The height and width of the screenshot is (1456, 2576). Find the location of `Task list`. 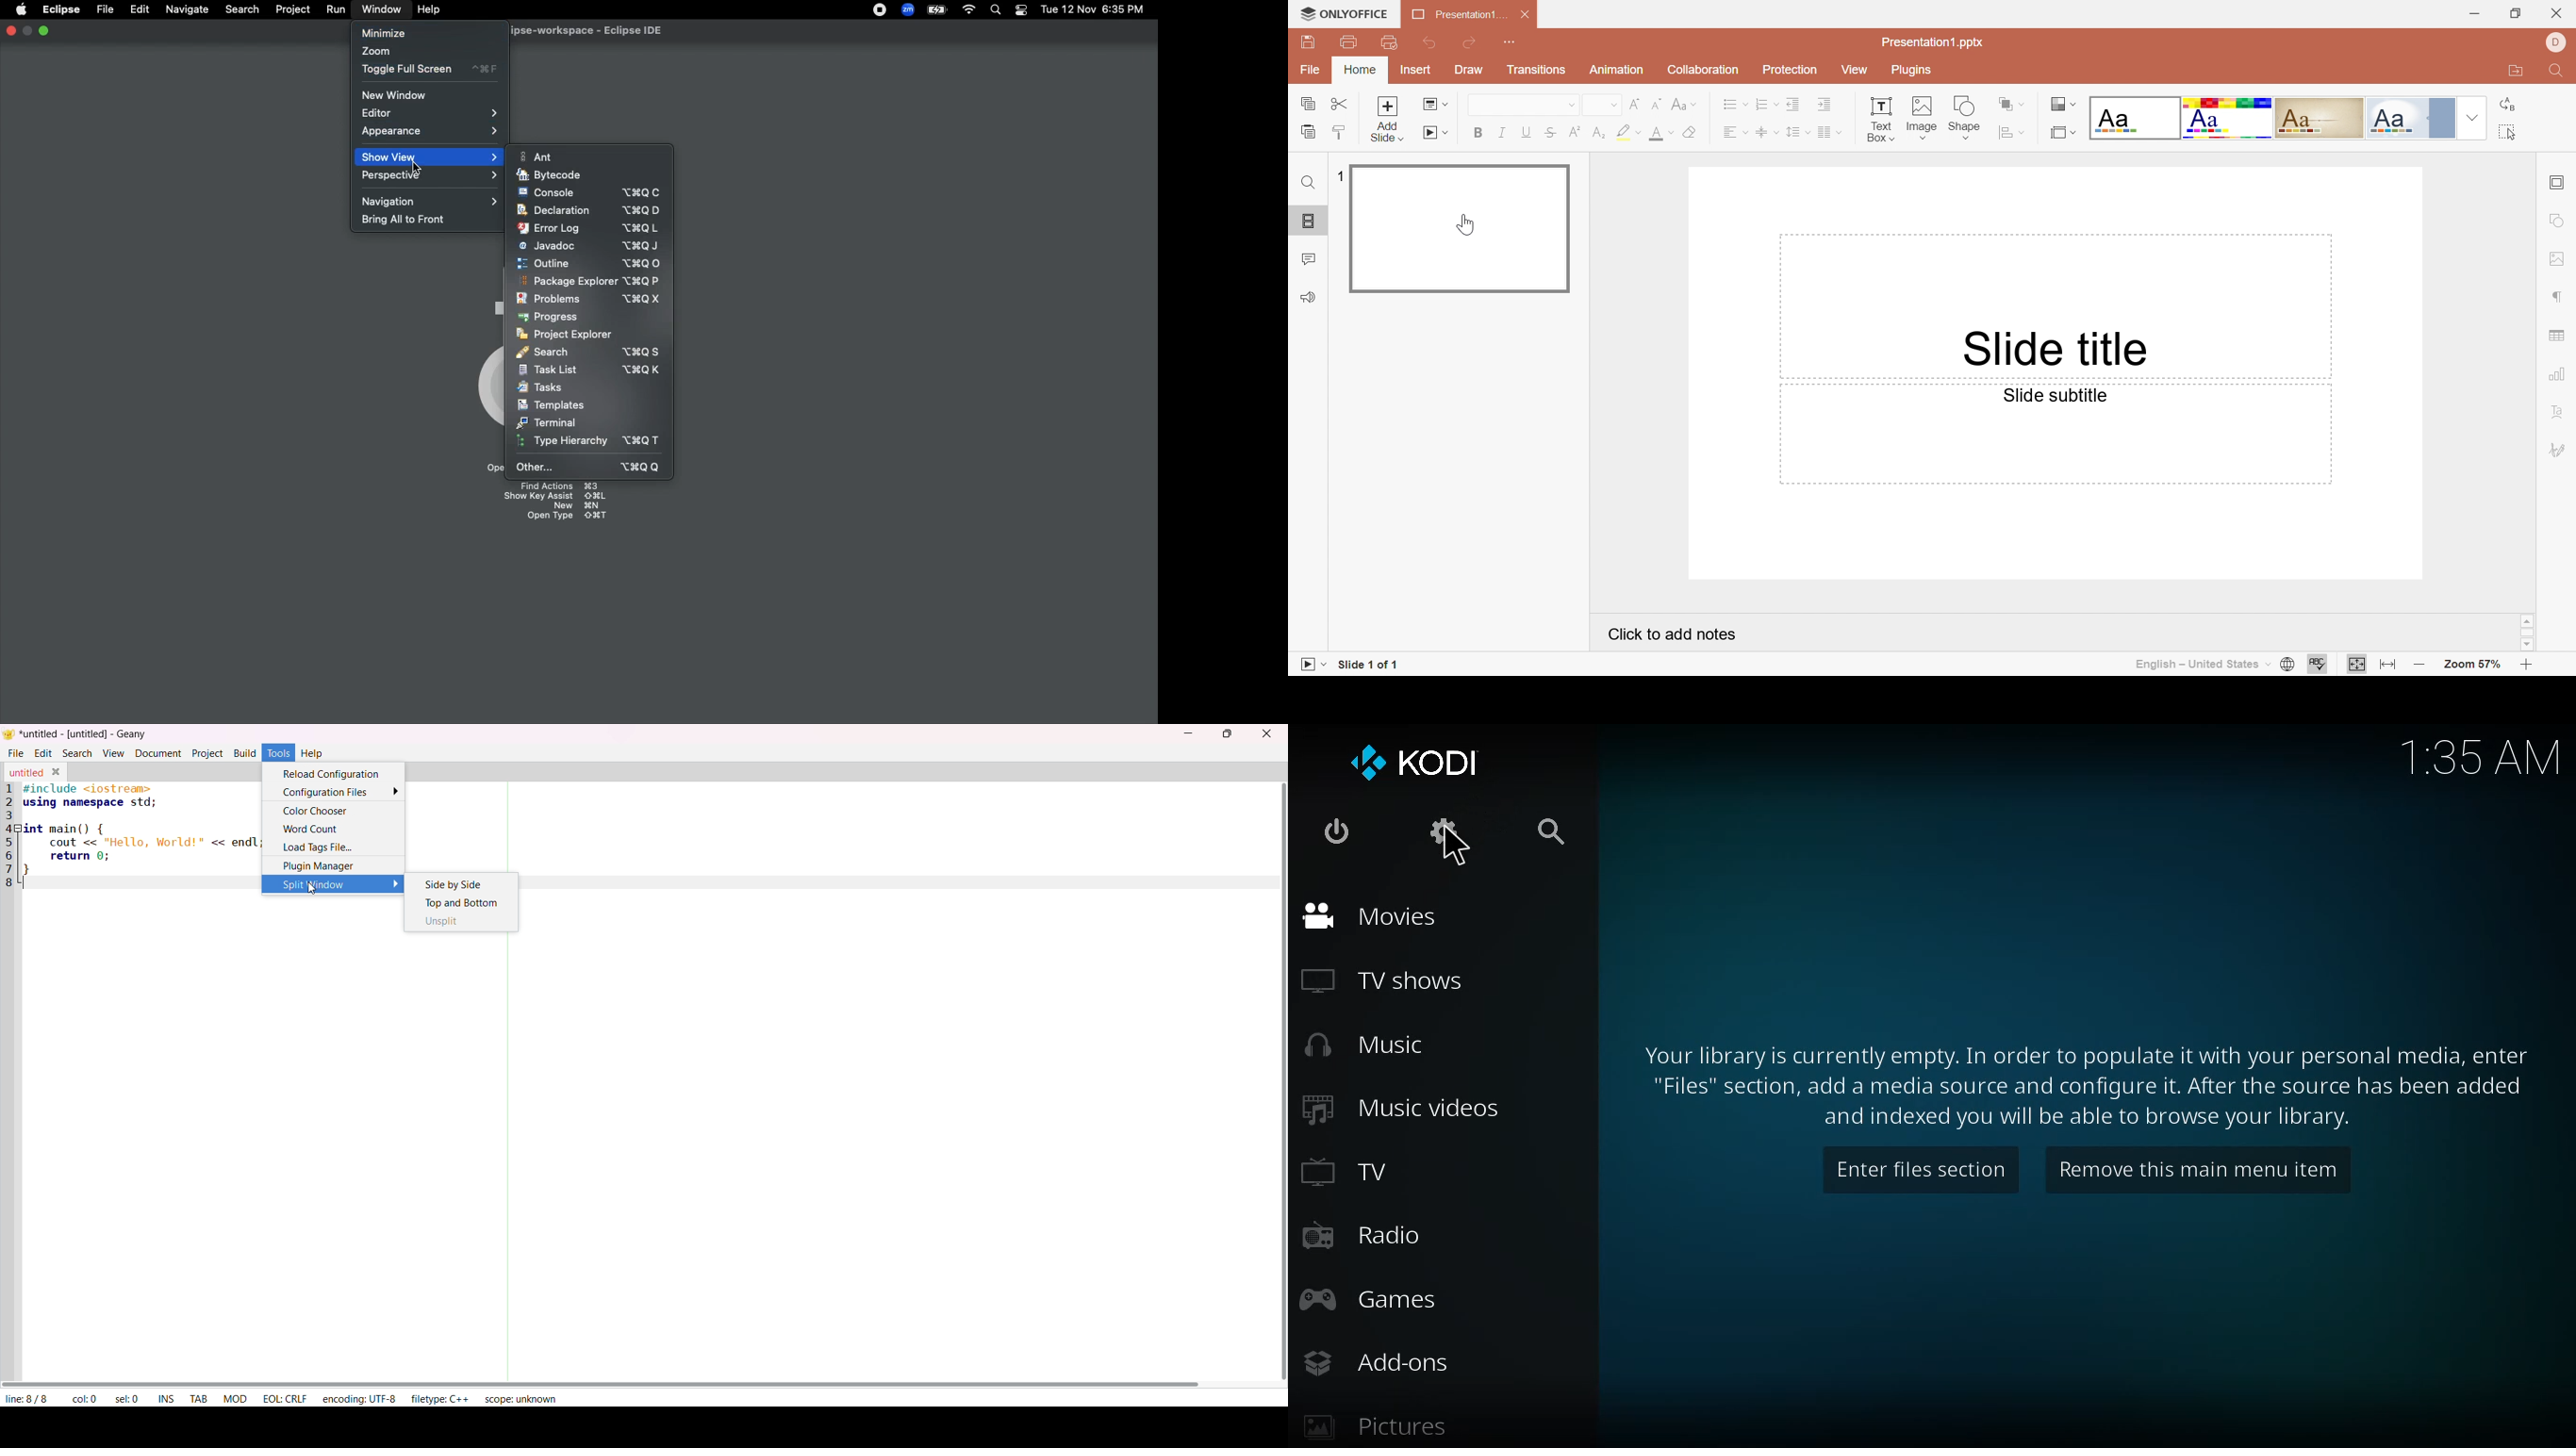

Task list is located at coordinates (590, 370).